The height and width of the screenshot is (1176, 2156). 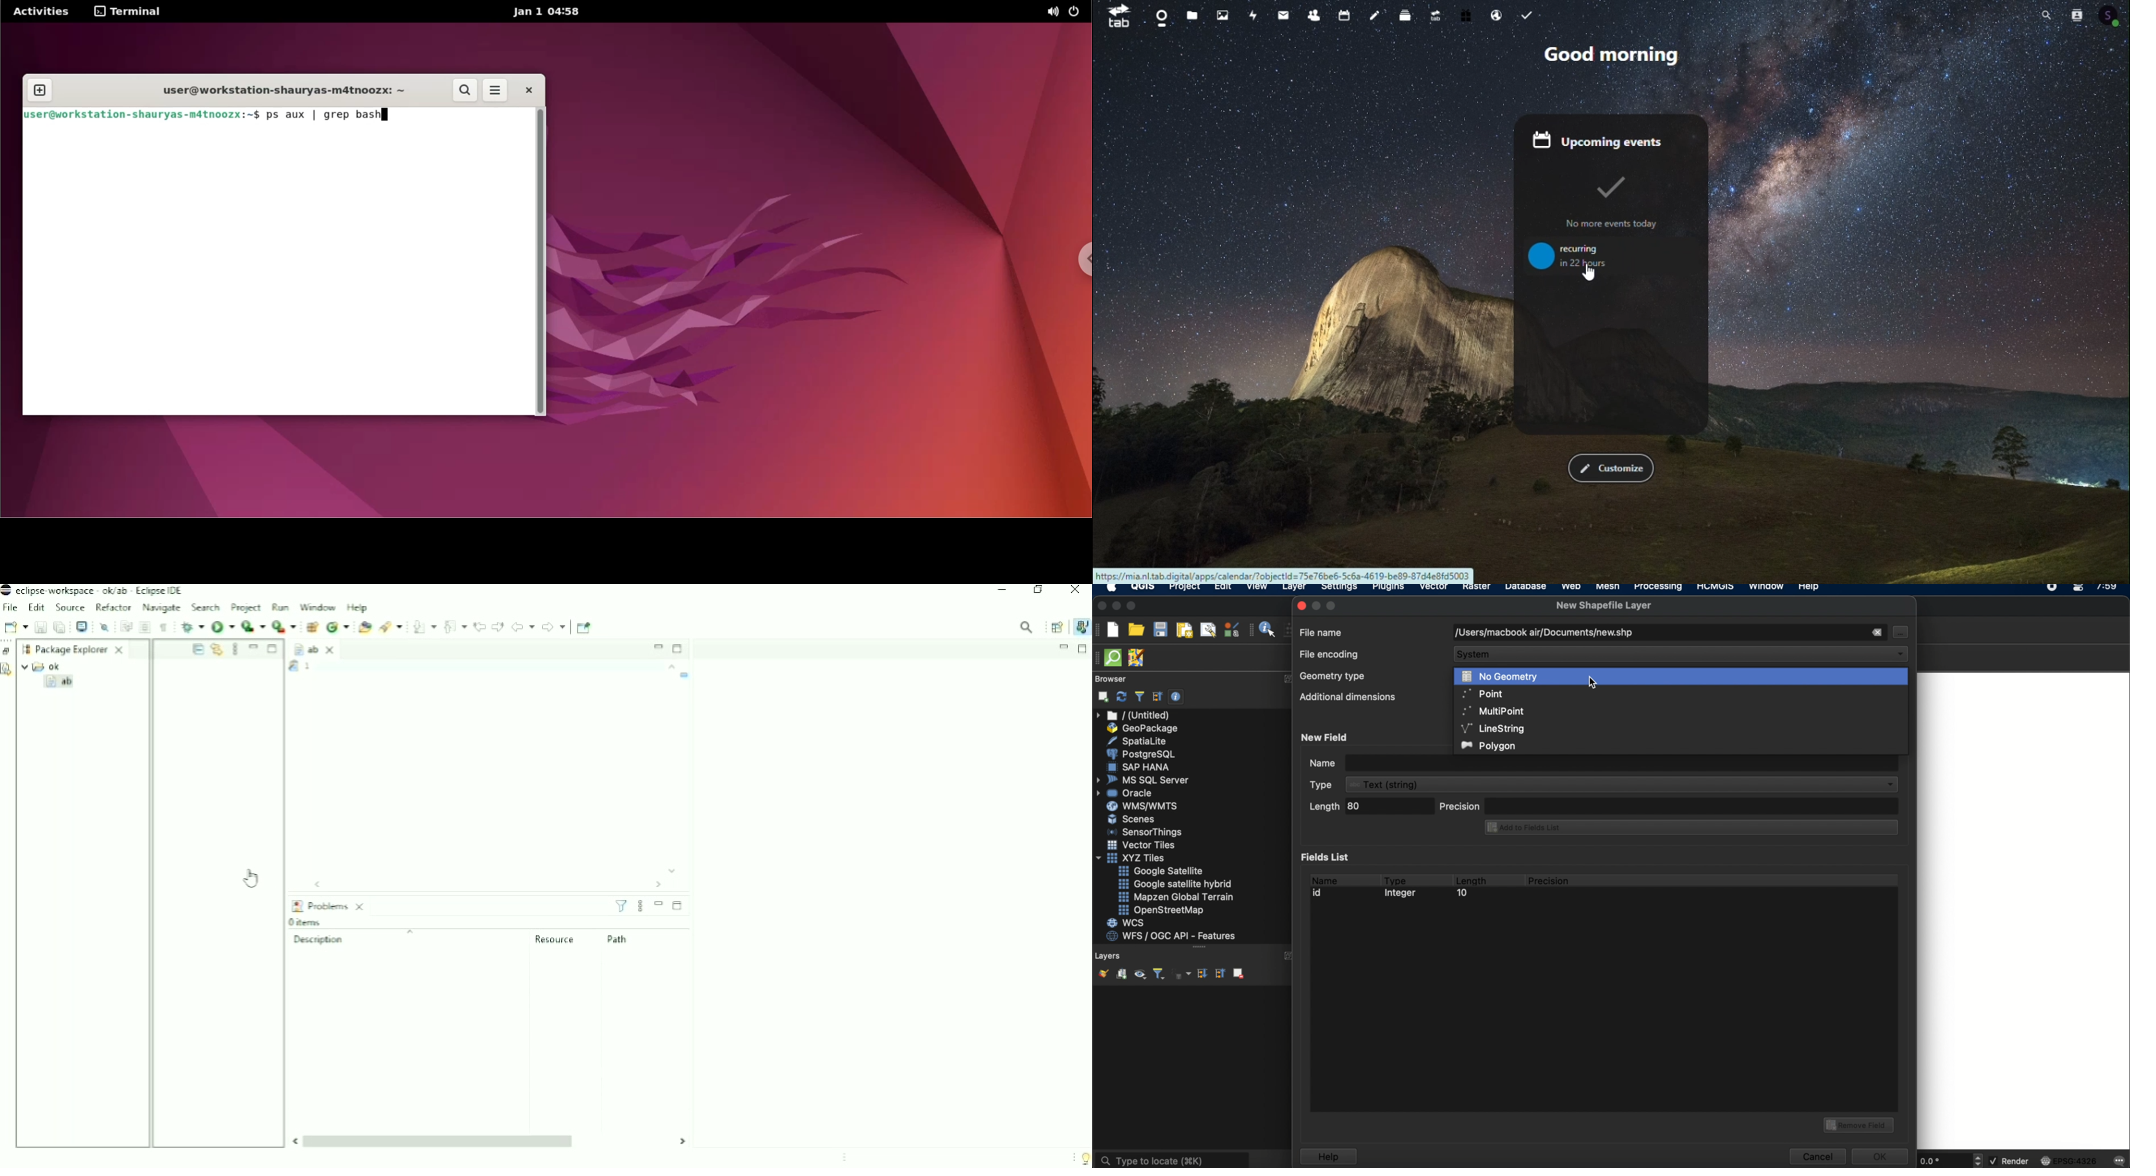 I want to click on Coverage, so click(x=254, y=626).